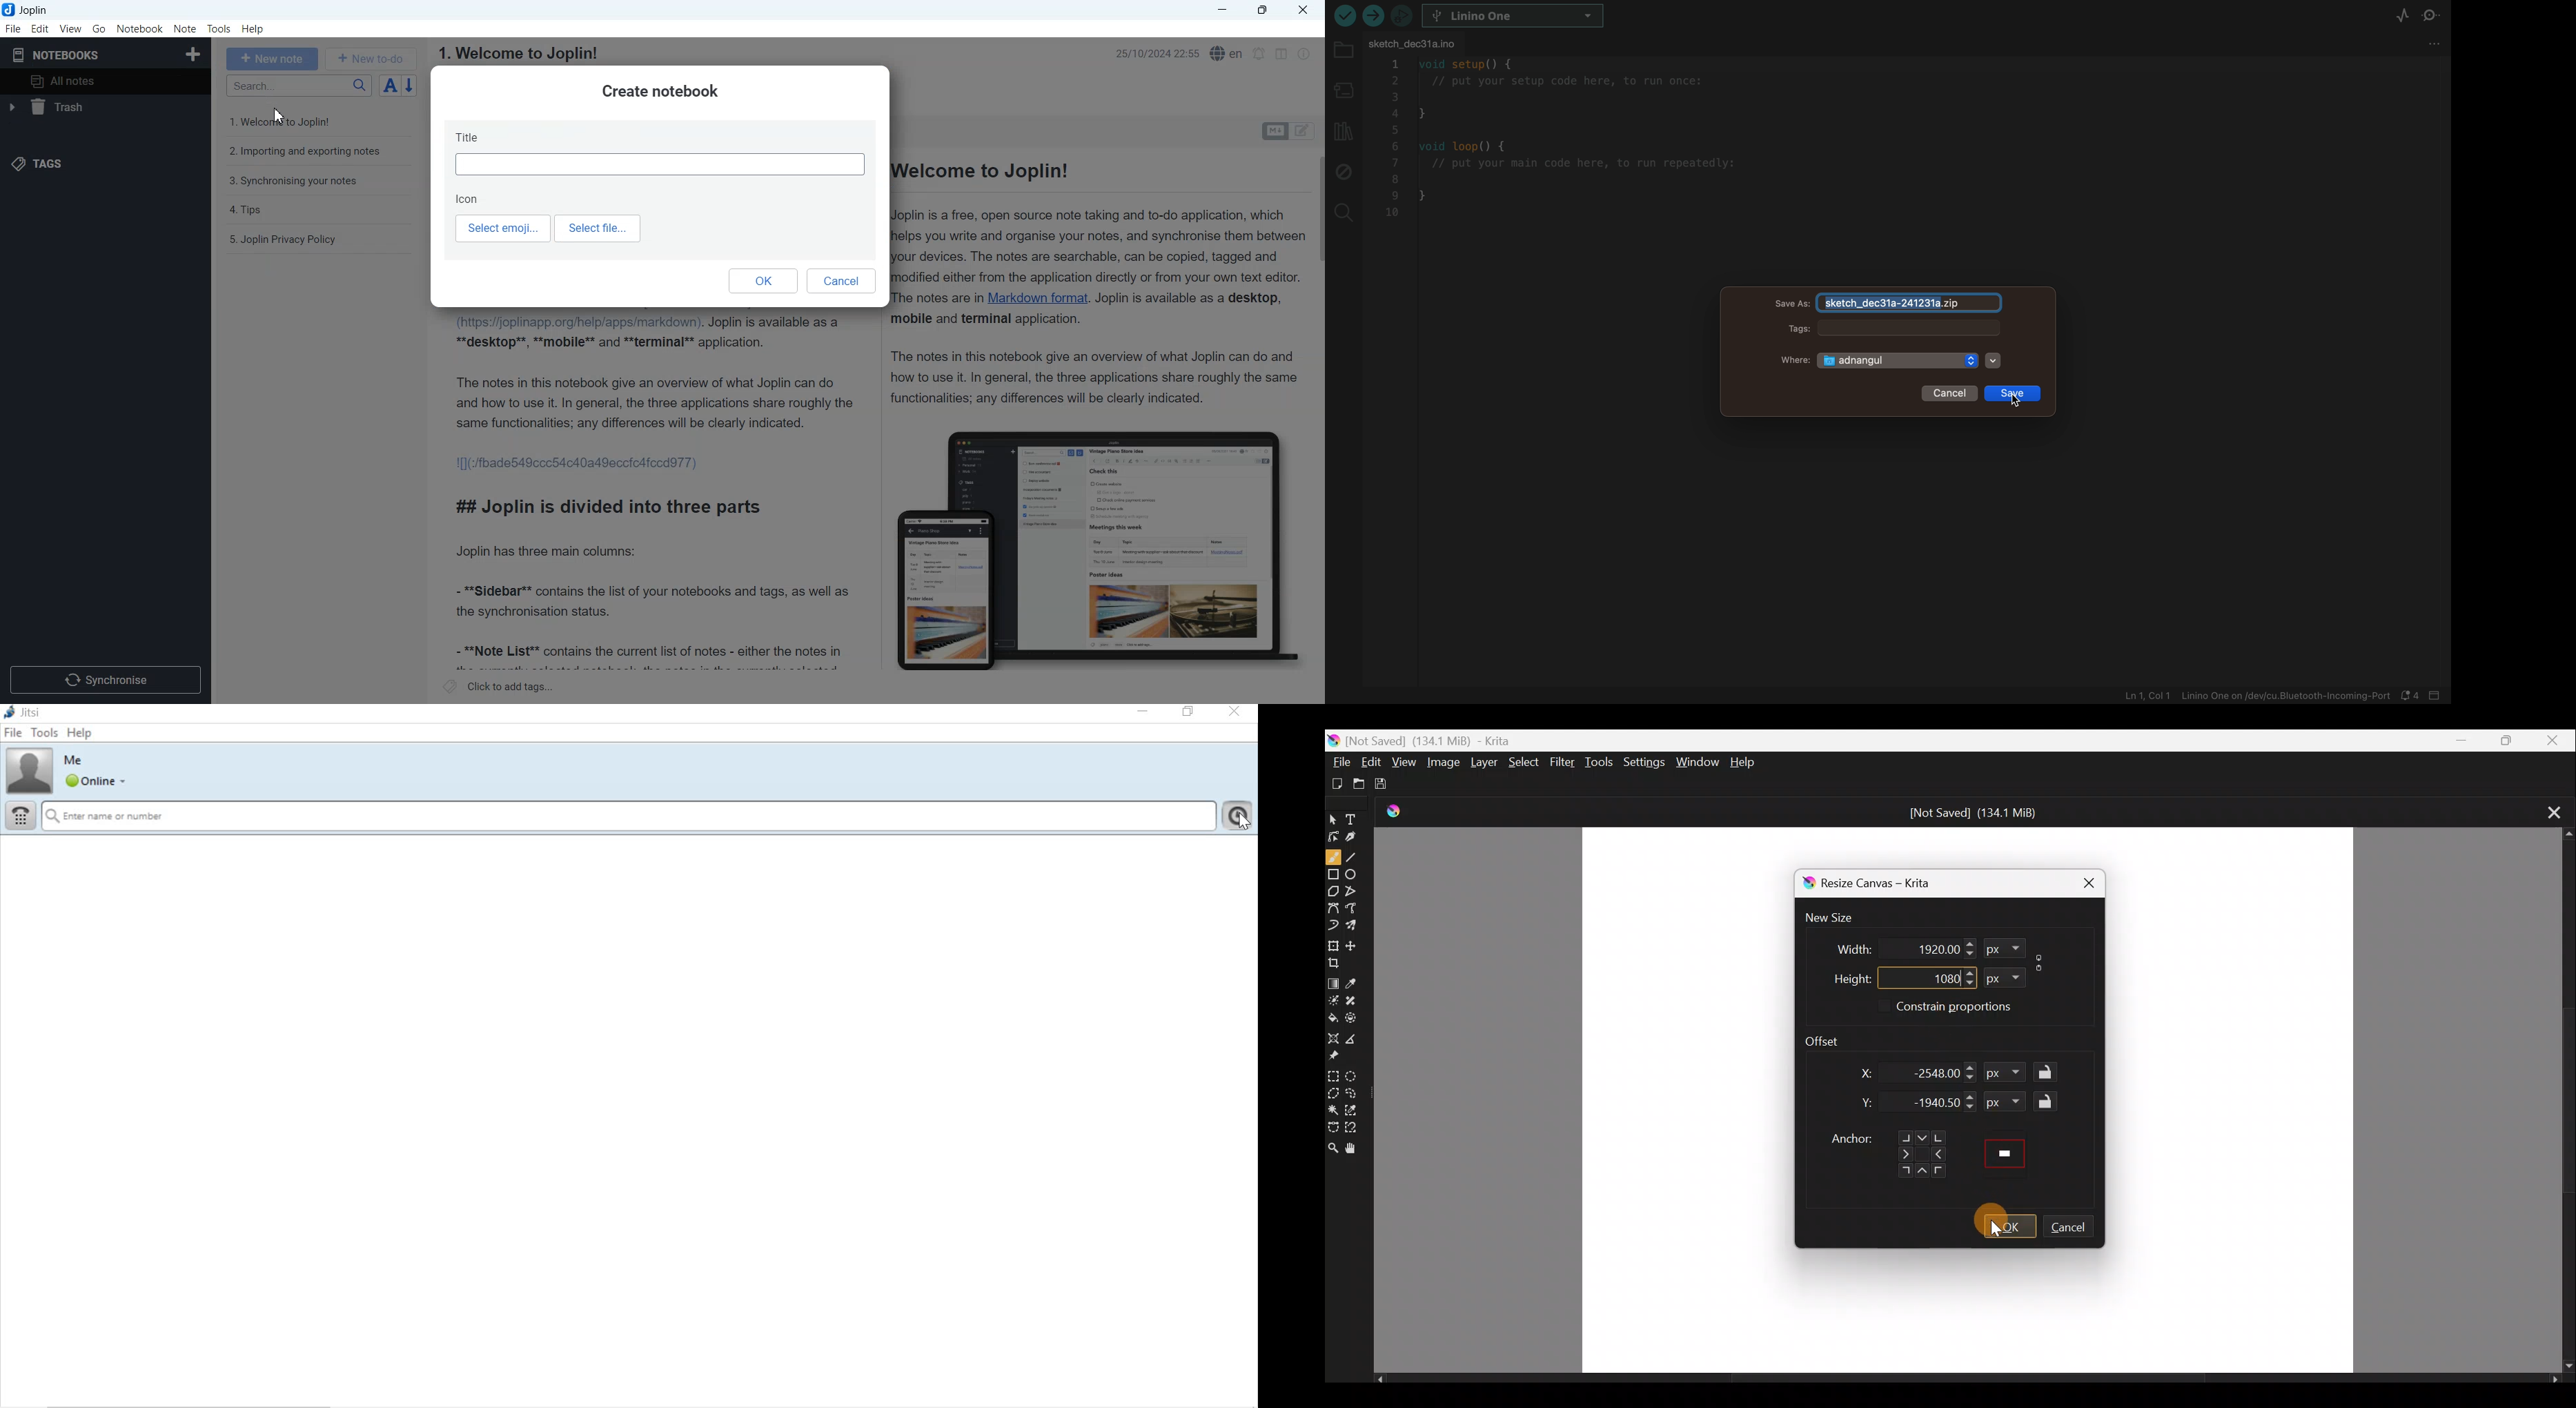 The image size is (2576, 1428). I want to click on Offset, so click(1830, 1037).